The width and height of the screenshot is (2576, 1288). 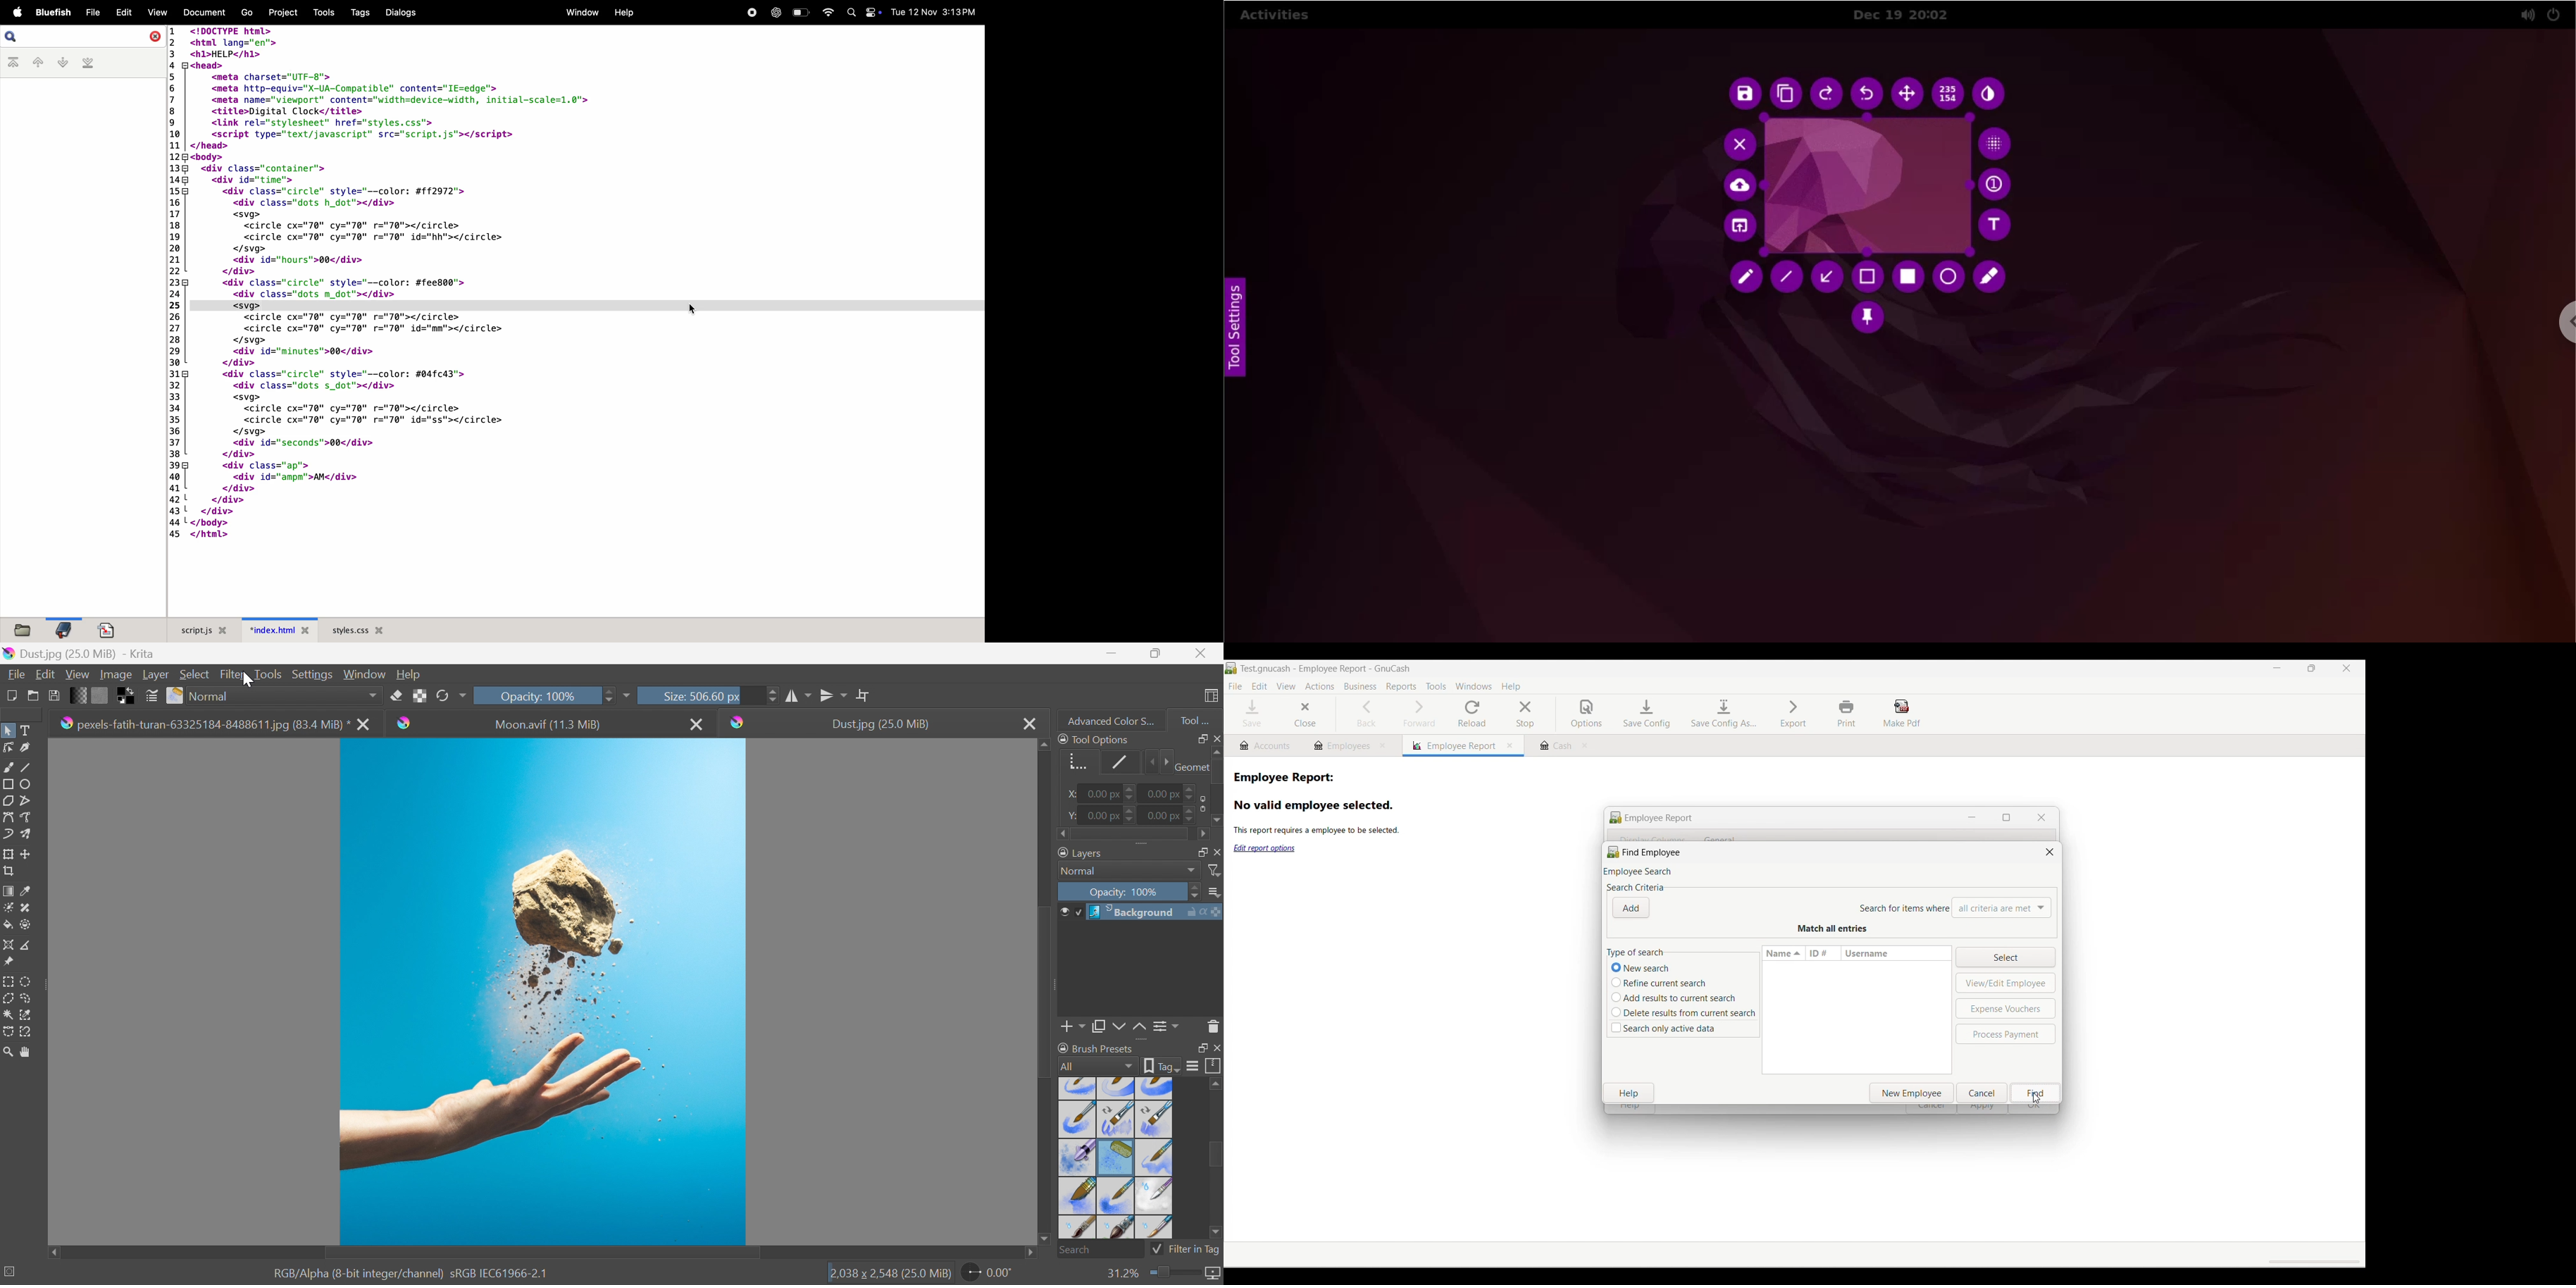 I want to click on Select, so click(x=195, y=674).